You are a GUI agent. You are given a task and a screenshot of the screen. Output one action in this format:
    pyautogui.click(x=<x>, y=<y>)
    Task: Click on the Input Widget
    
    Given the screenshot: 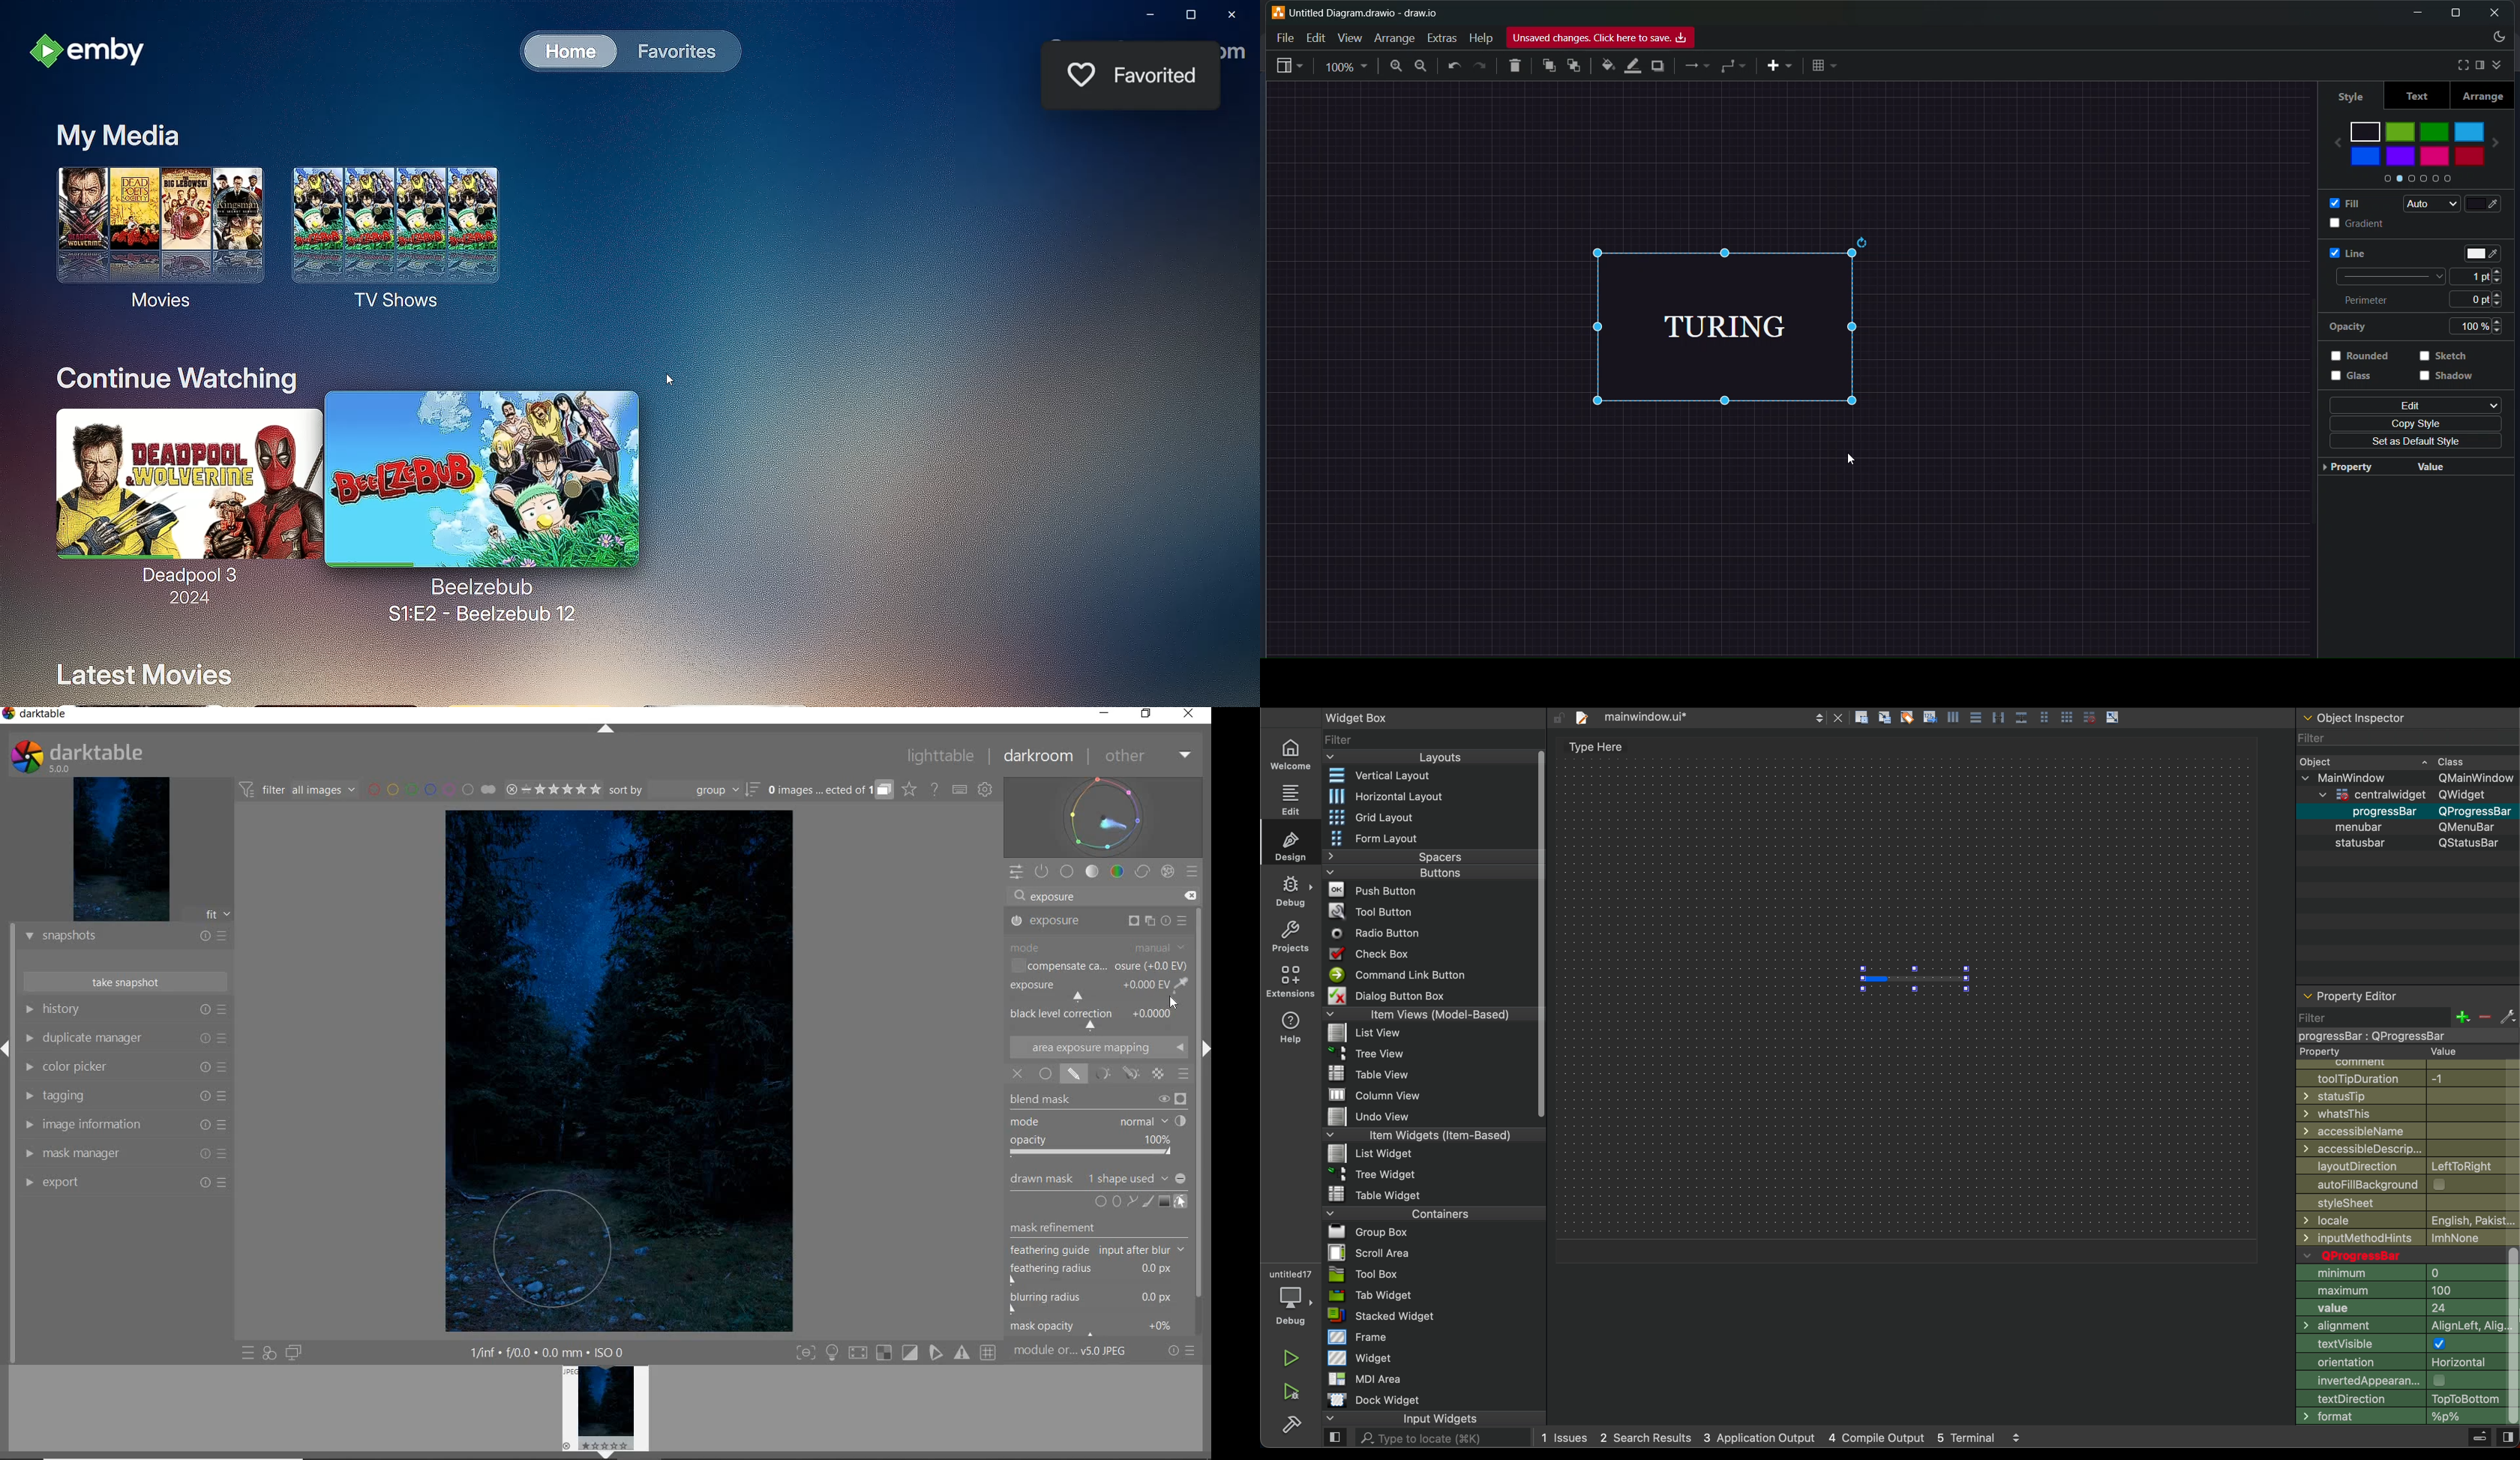 What is the action you would take?
    pyautogui.click(x=1400, y=1418)
    